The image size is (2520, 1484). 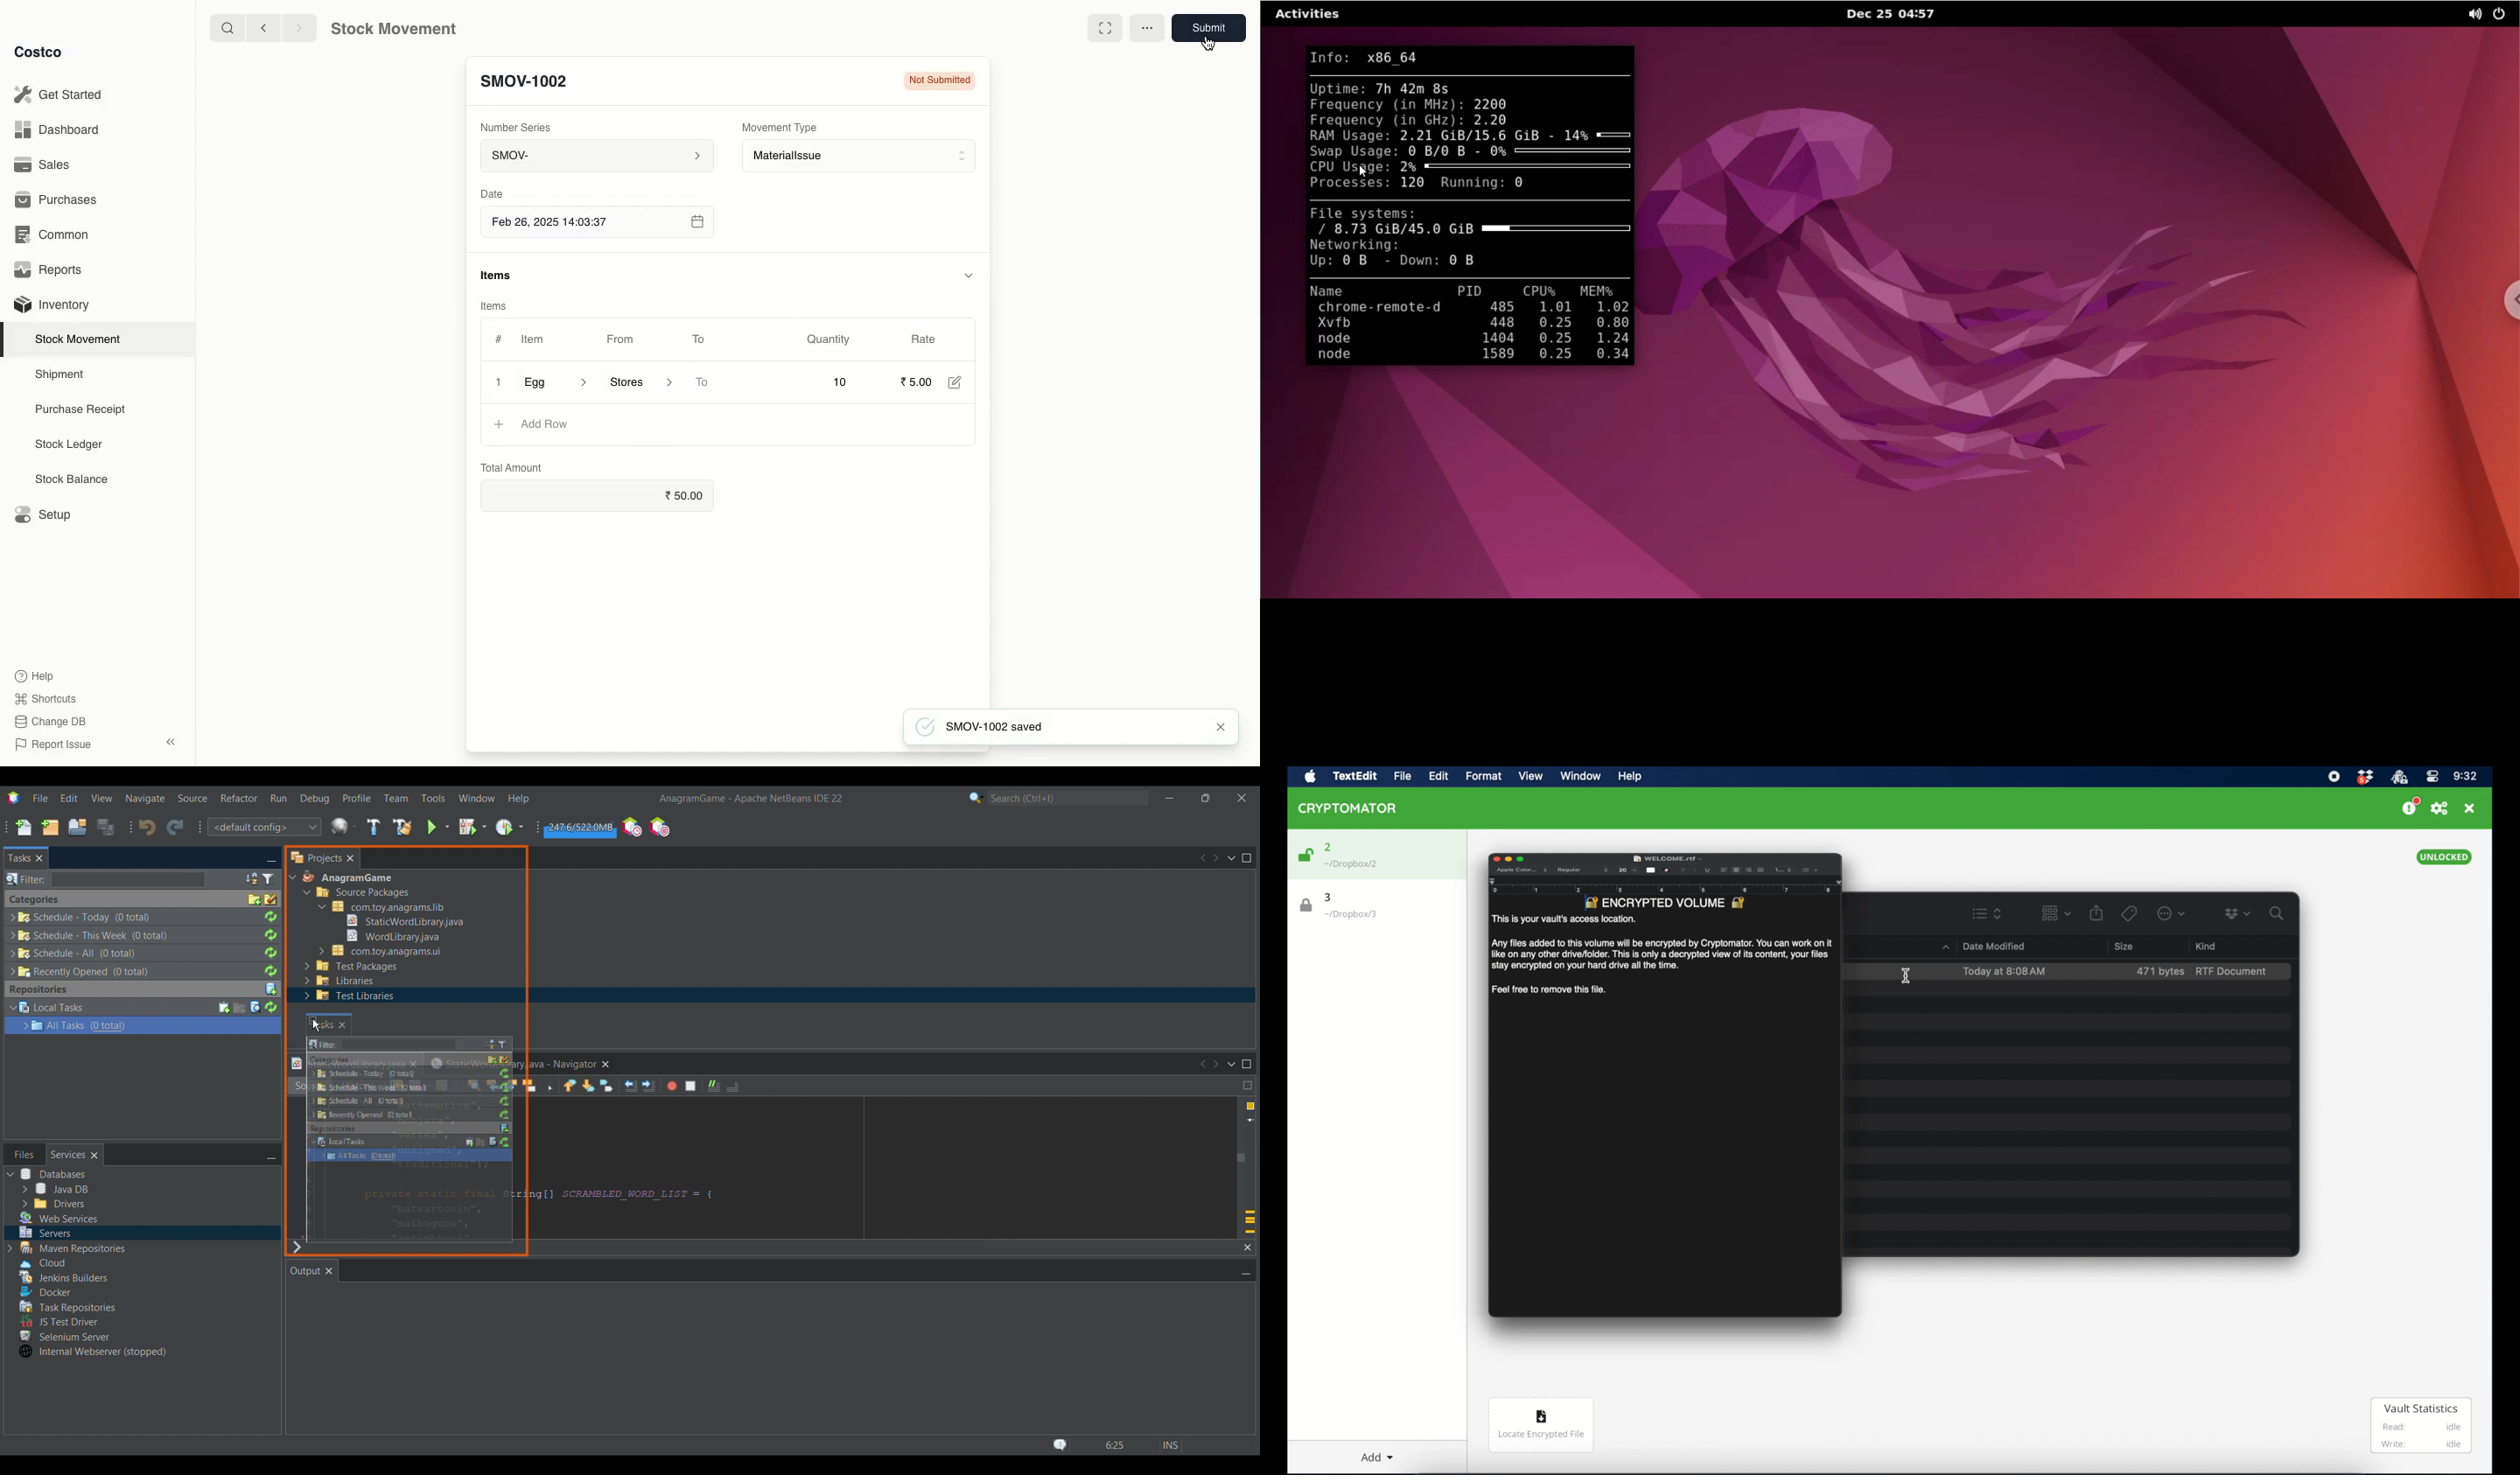 I want to click on items, so click(x=498, y=276).